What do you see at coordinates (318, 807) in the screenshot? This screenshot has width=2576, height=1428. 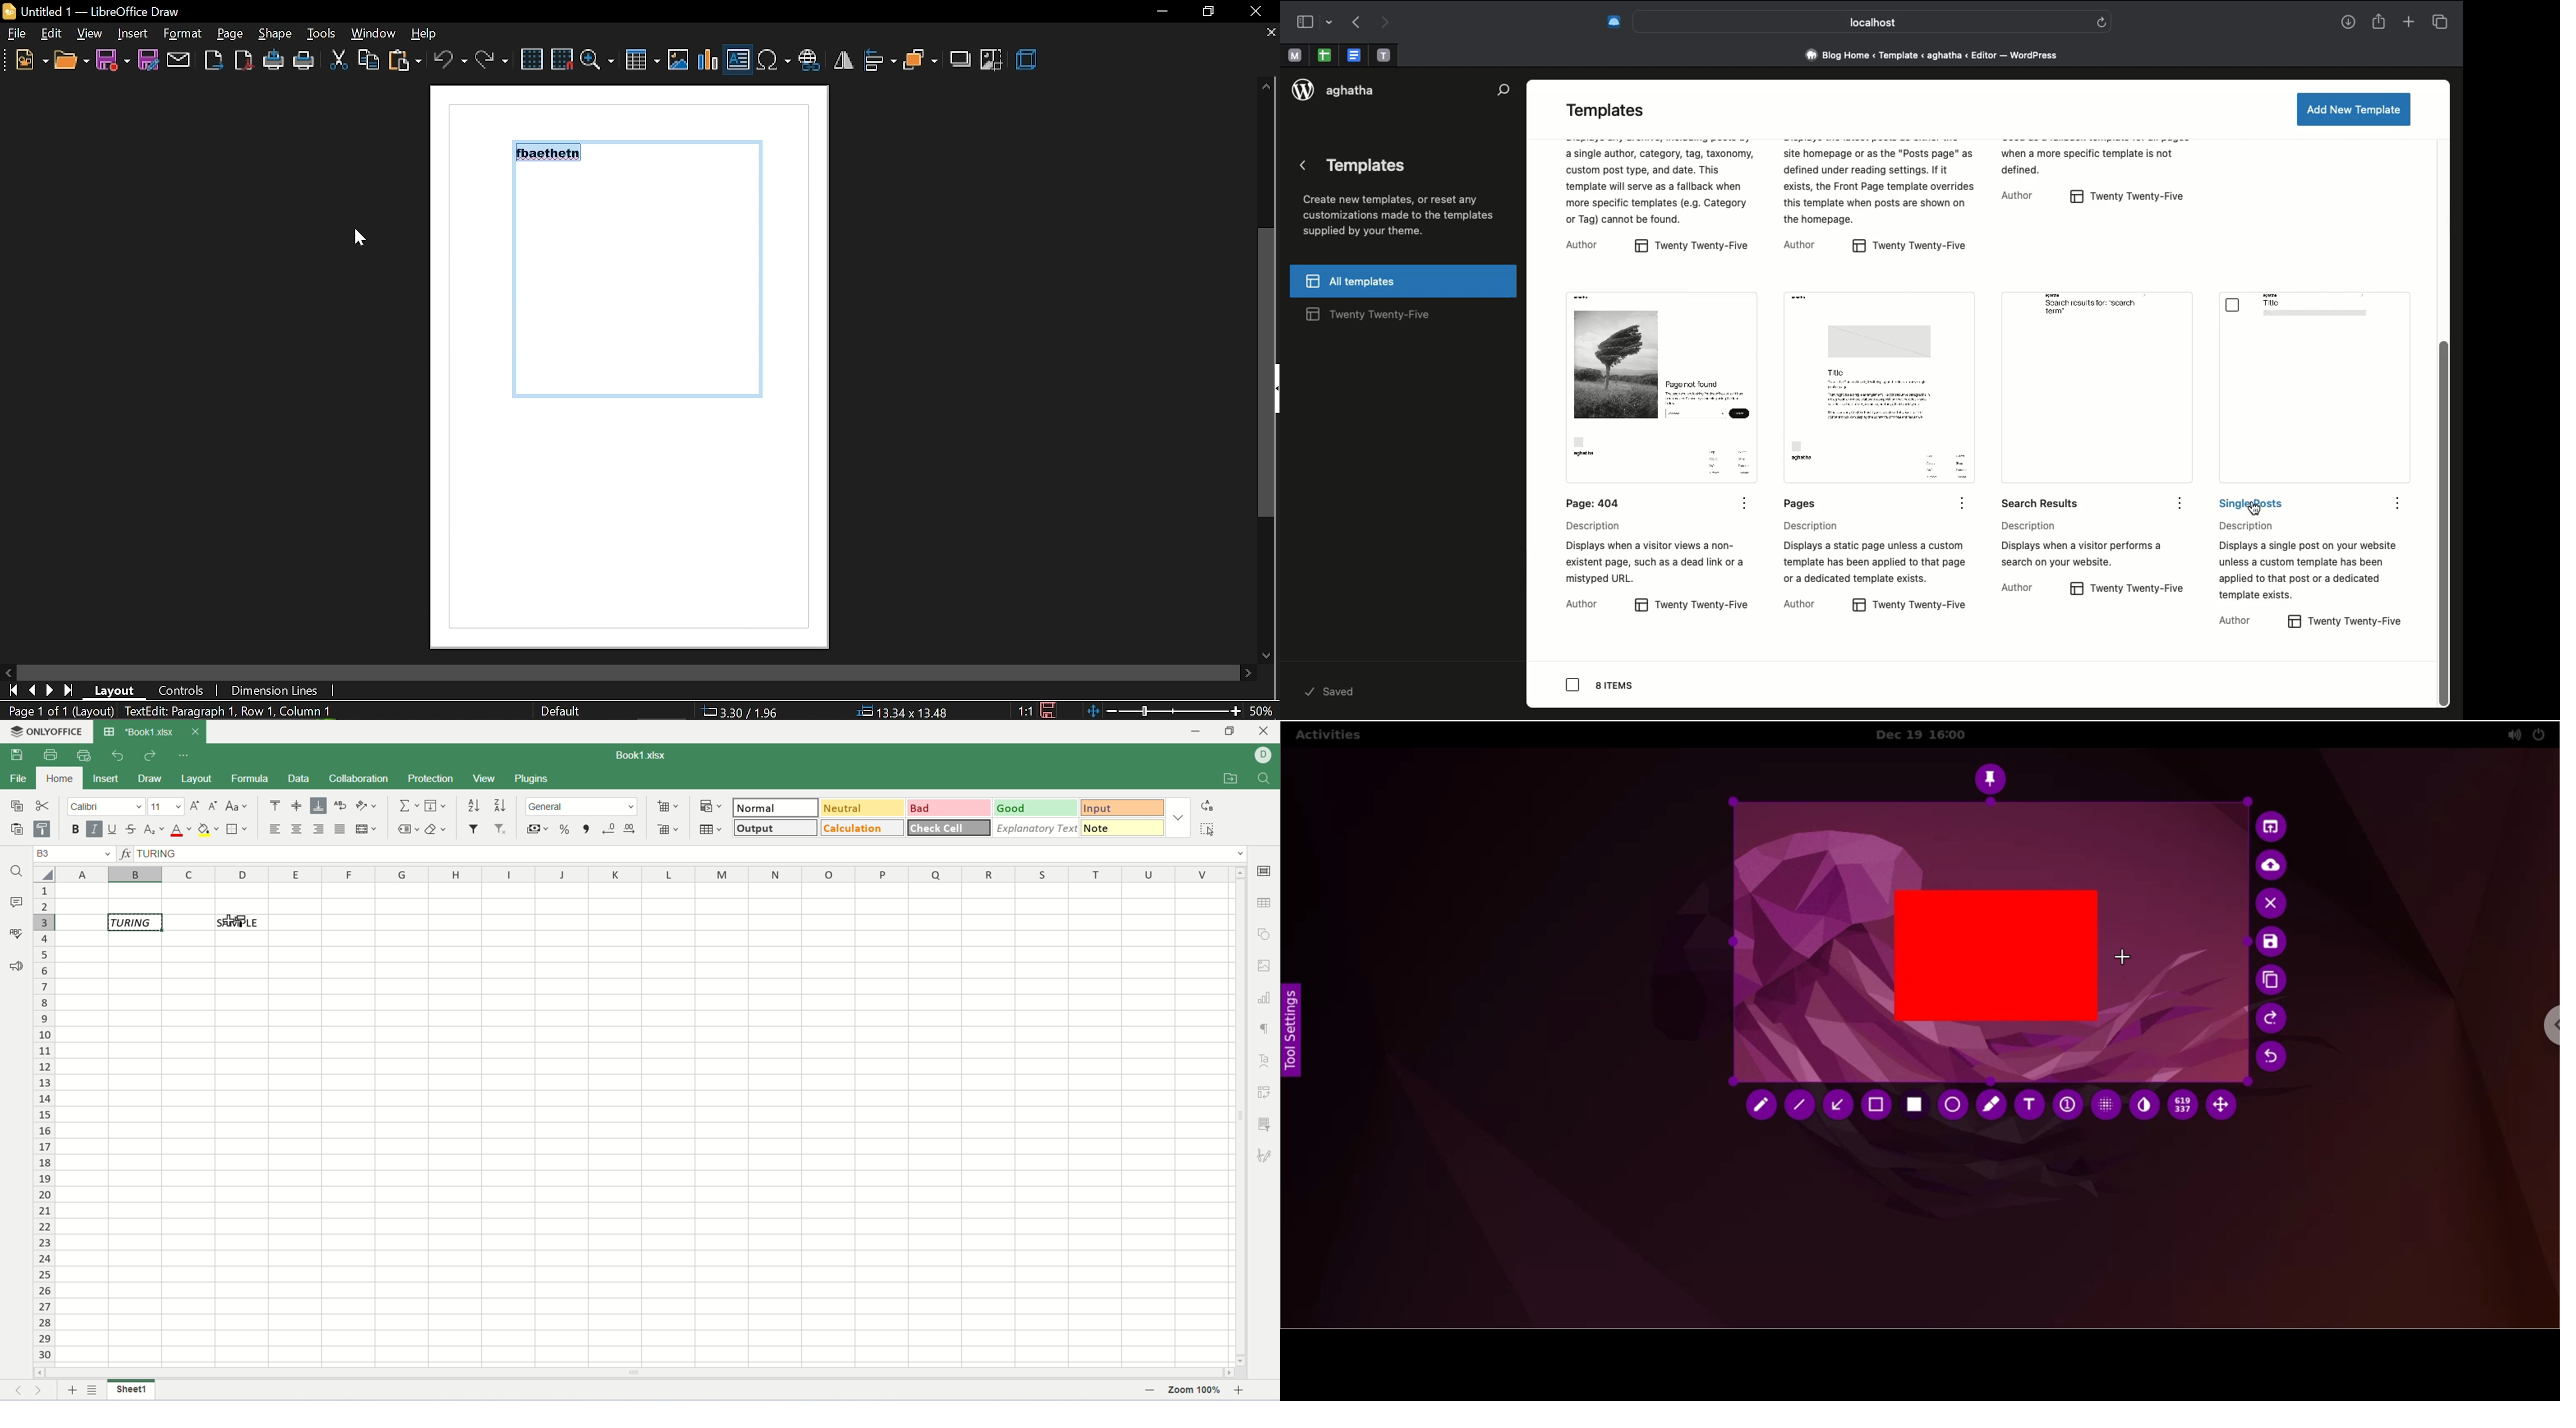 I see `align bottom` at bounding box center [318, 807].